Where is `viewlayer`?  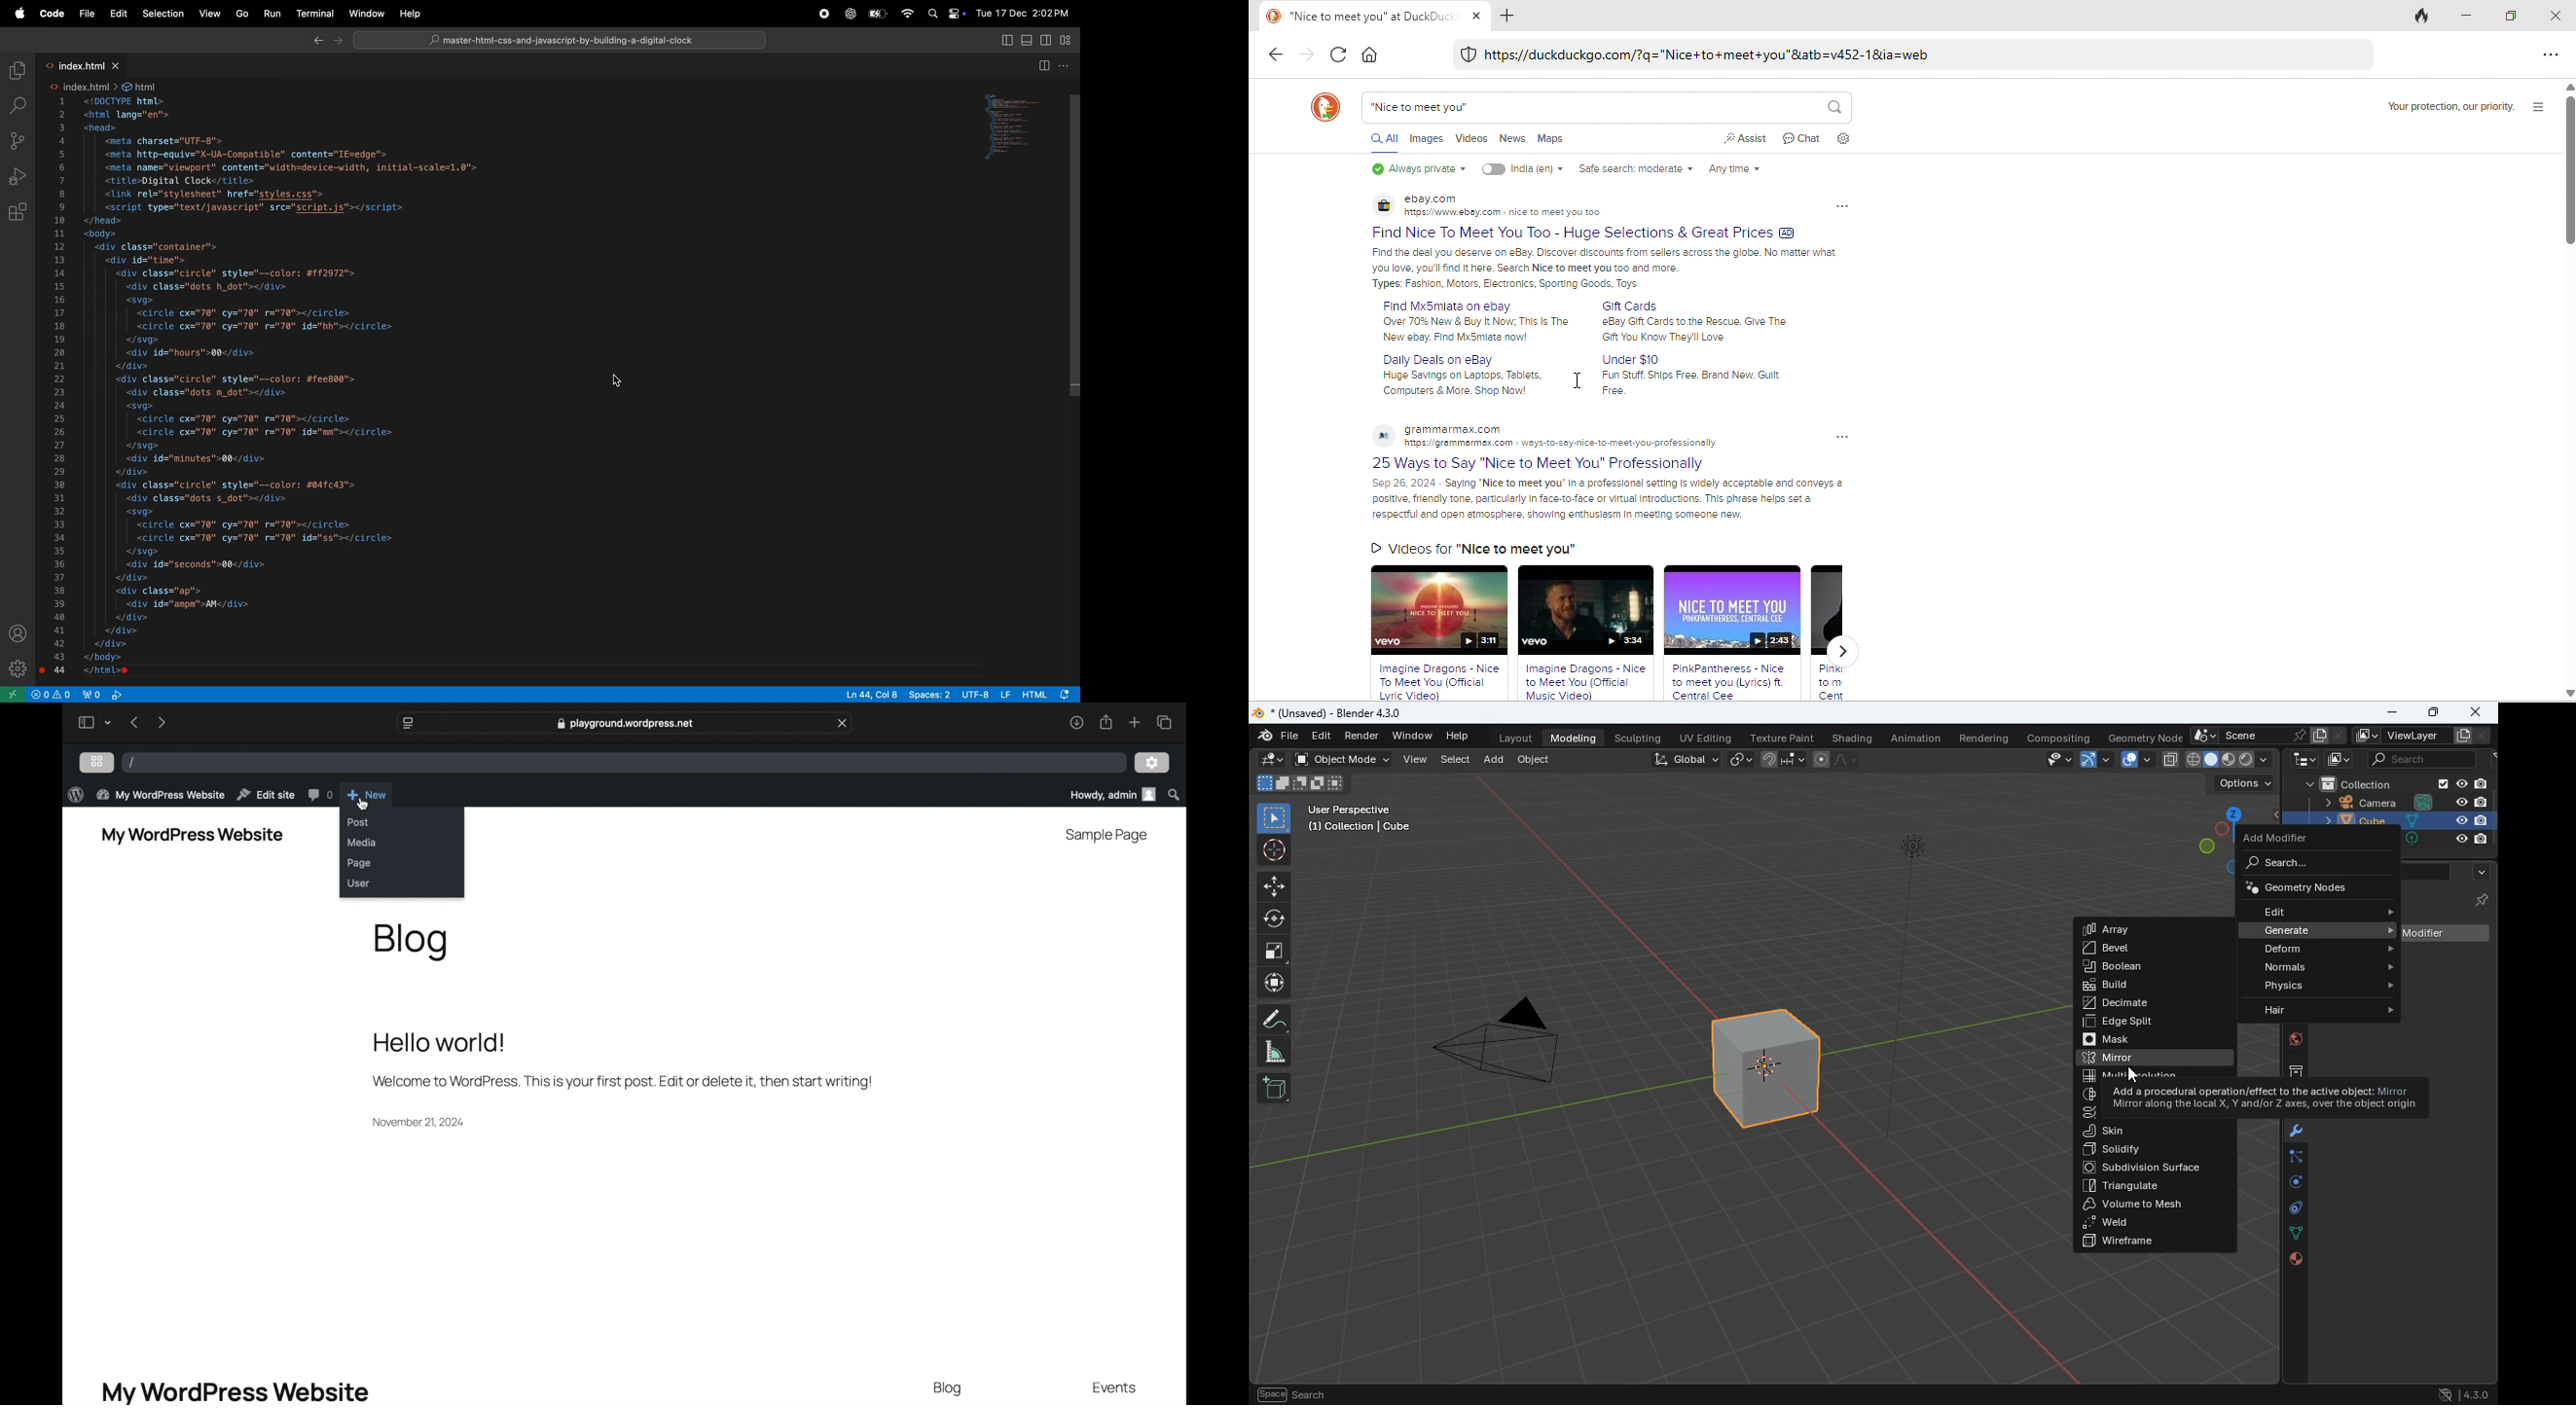 viewlayer is located at coordinates (2397, 737).